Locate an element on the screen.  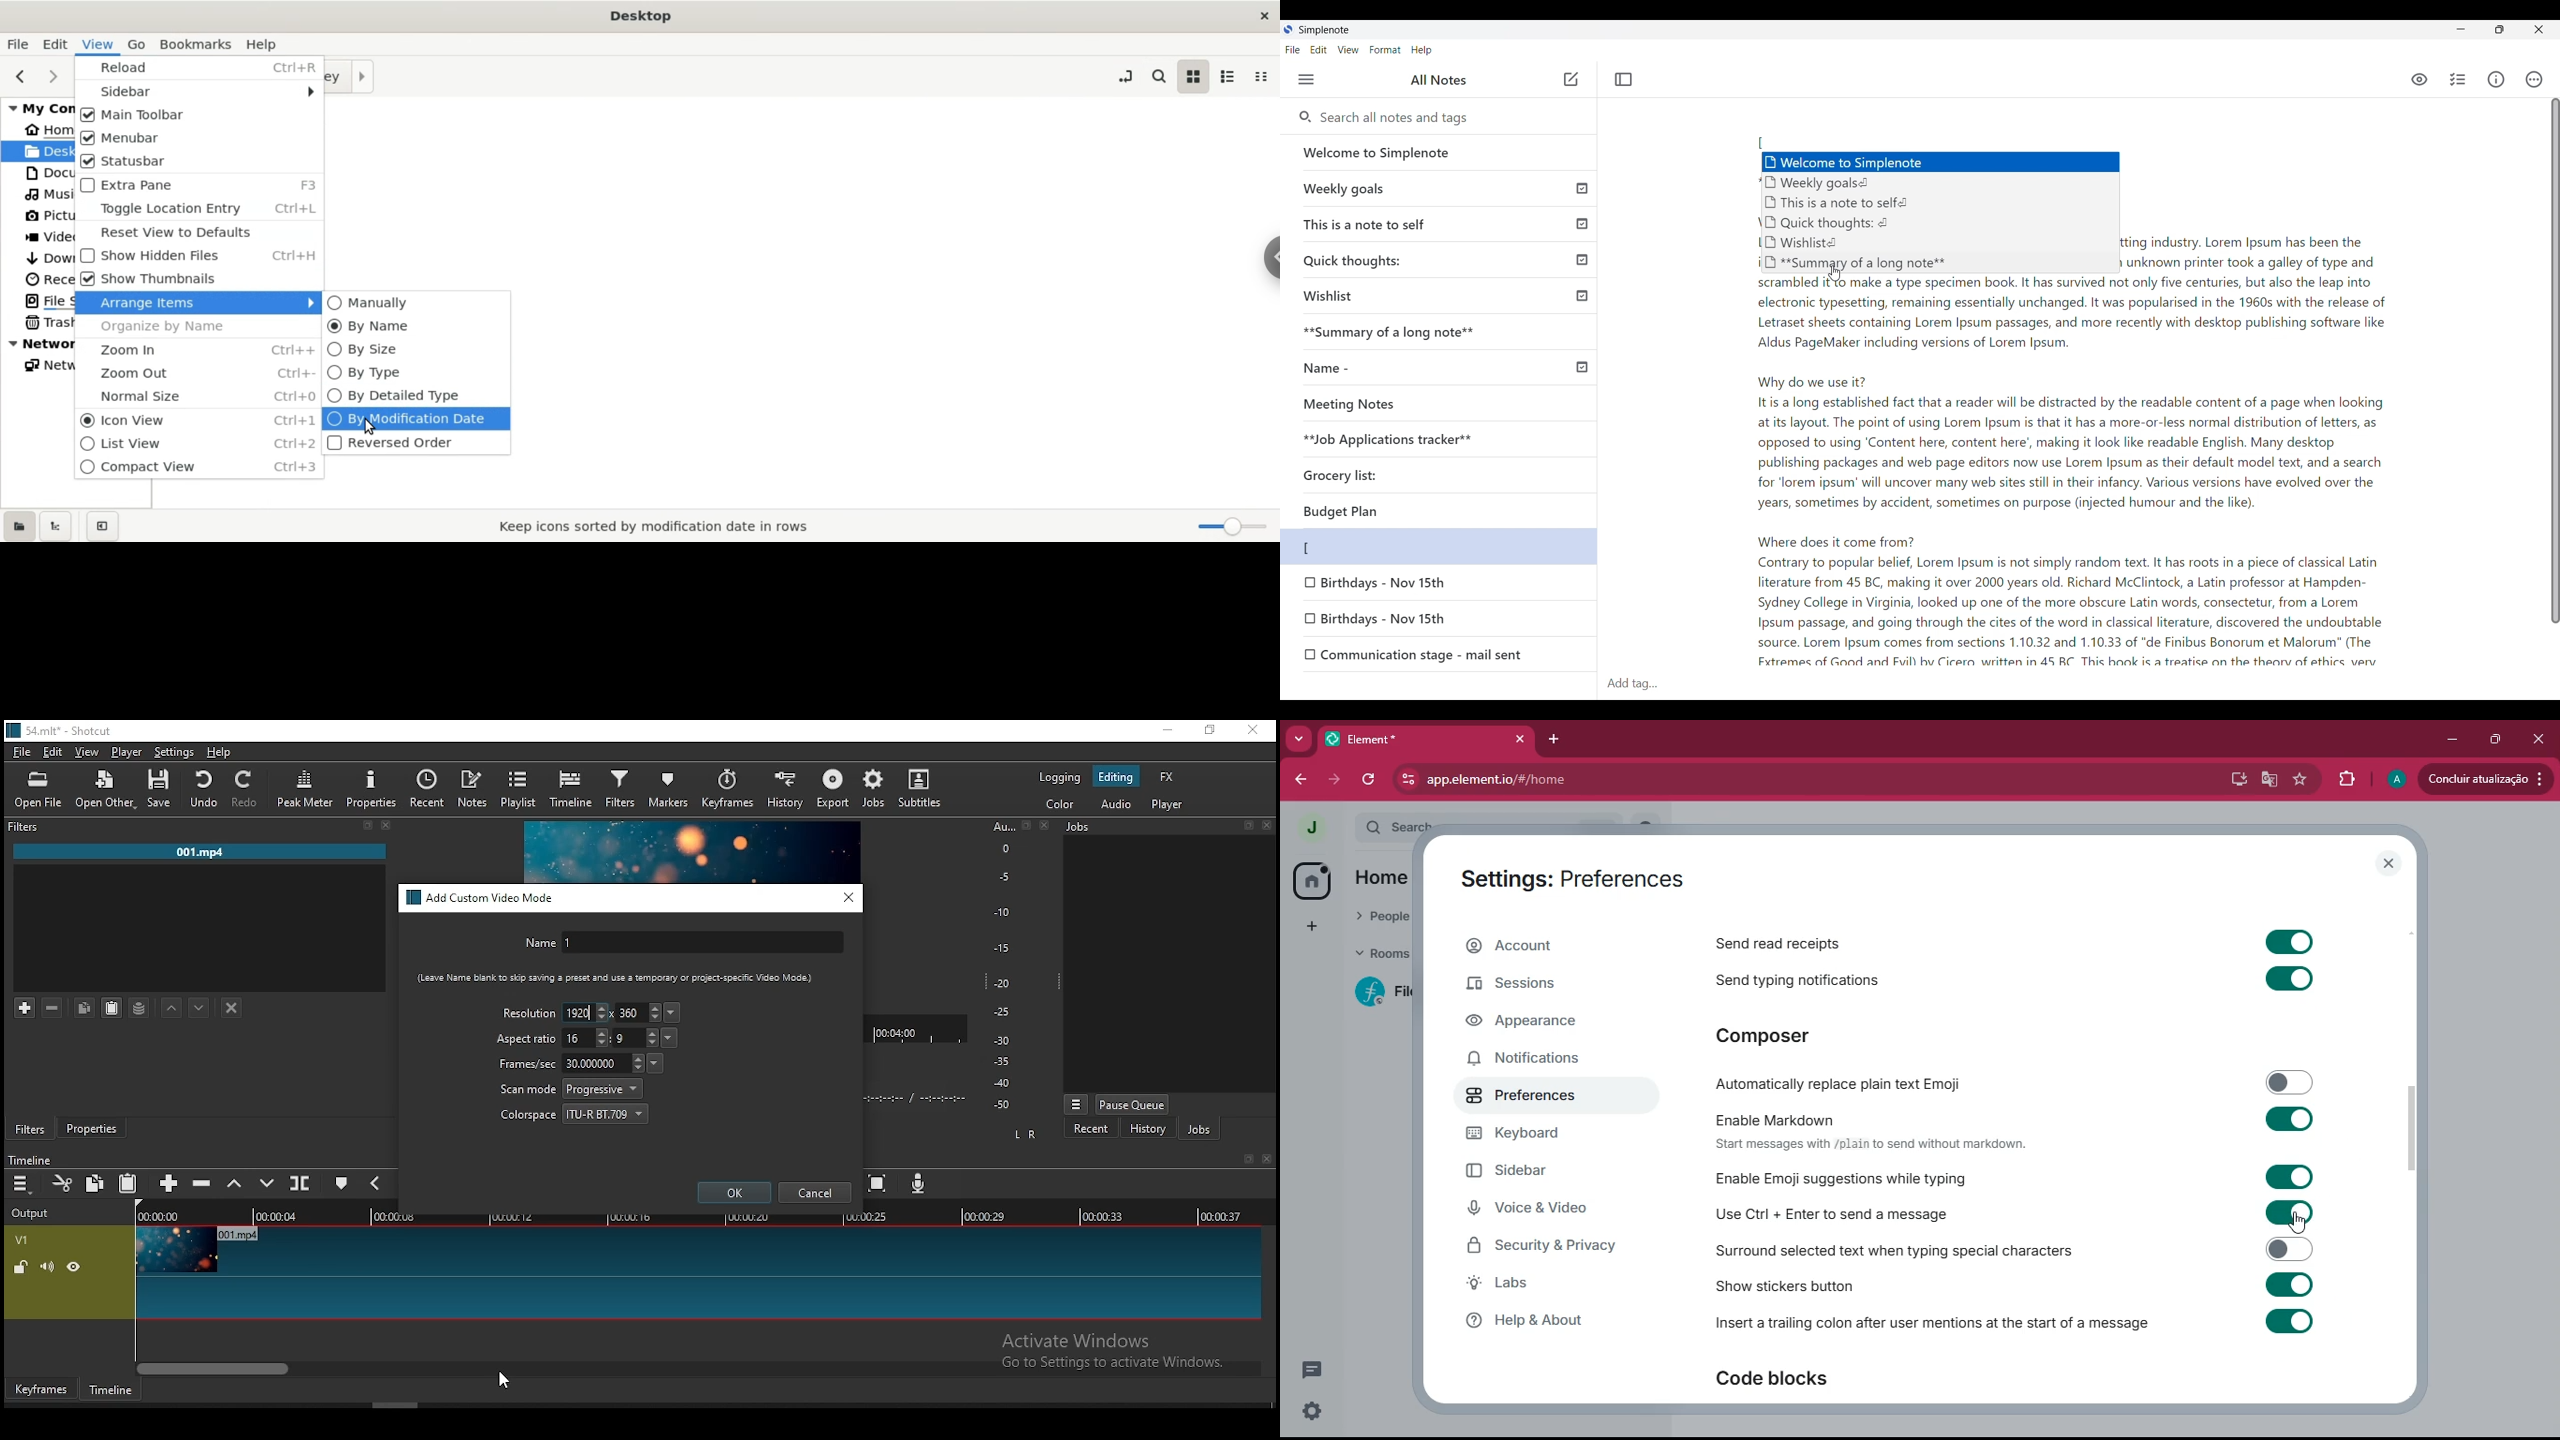
**Summary of a long note** is located at coordinates (1855, 262).